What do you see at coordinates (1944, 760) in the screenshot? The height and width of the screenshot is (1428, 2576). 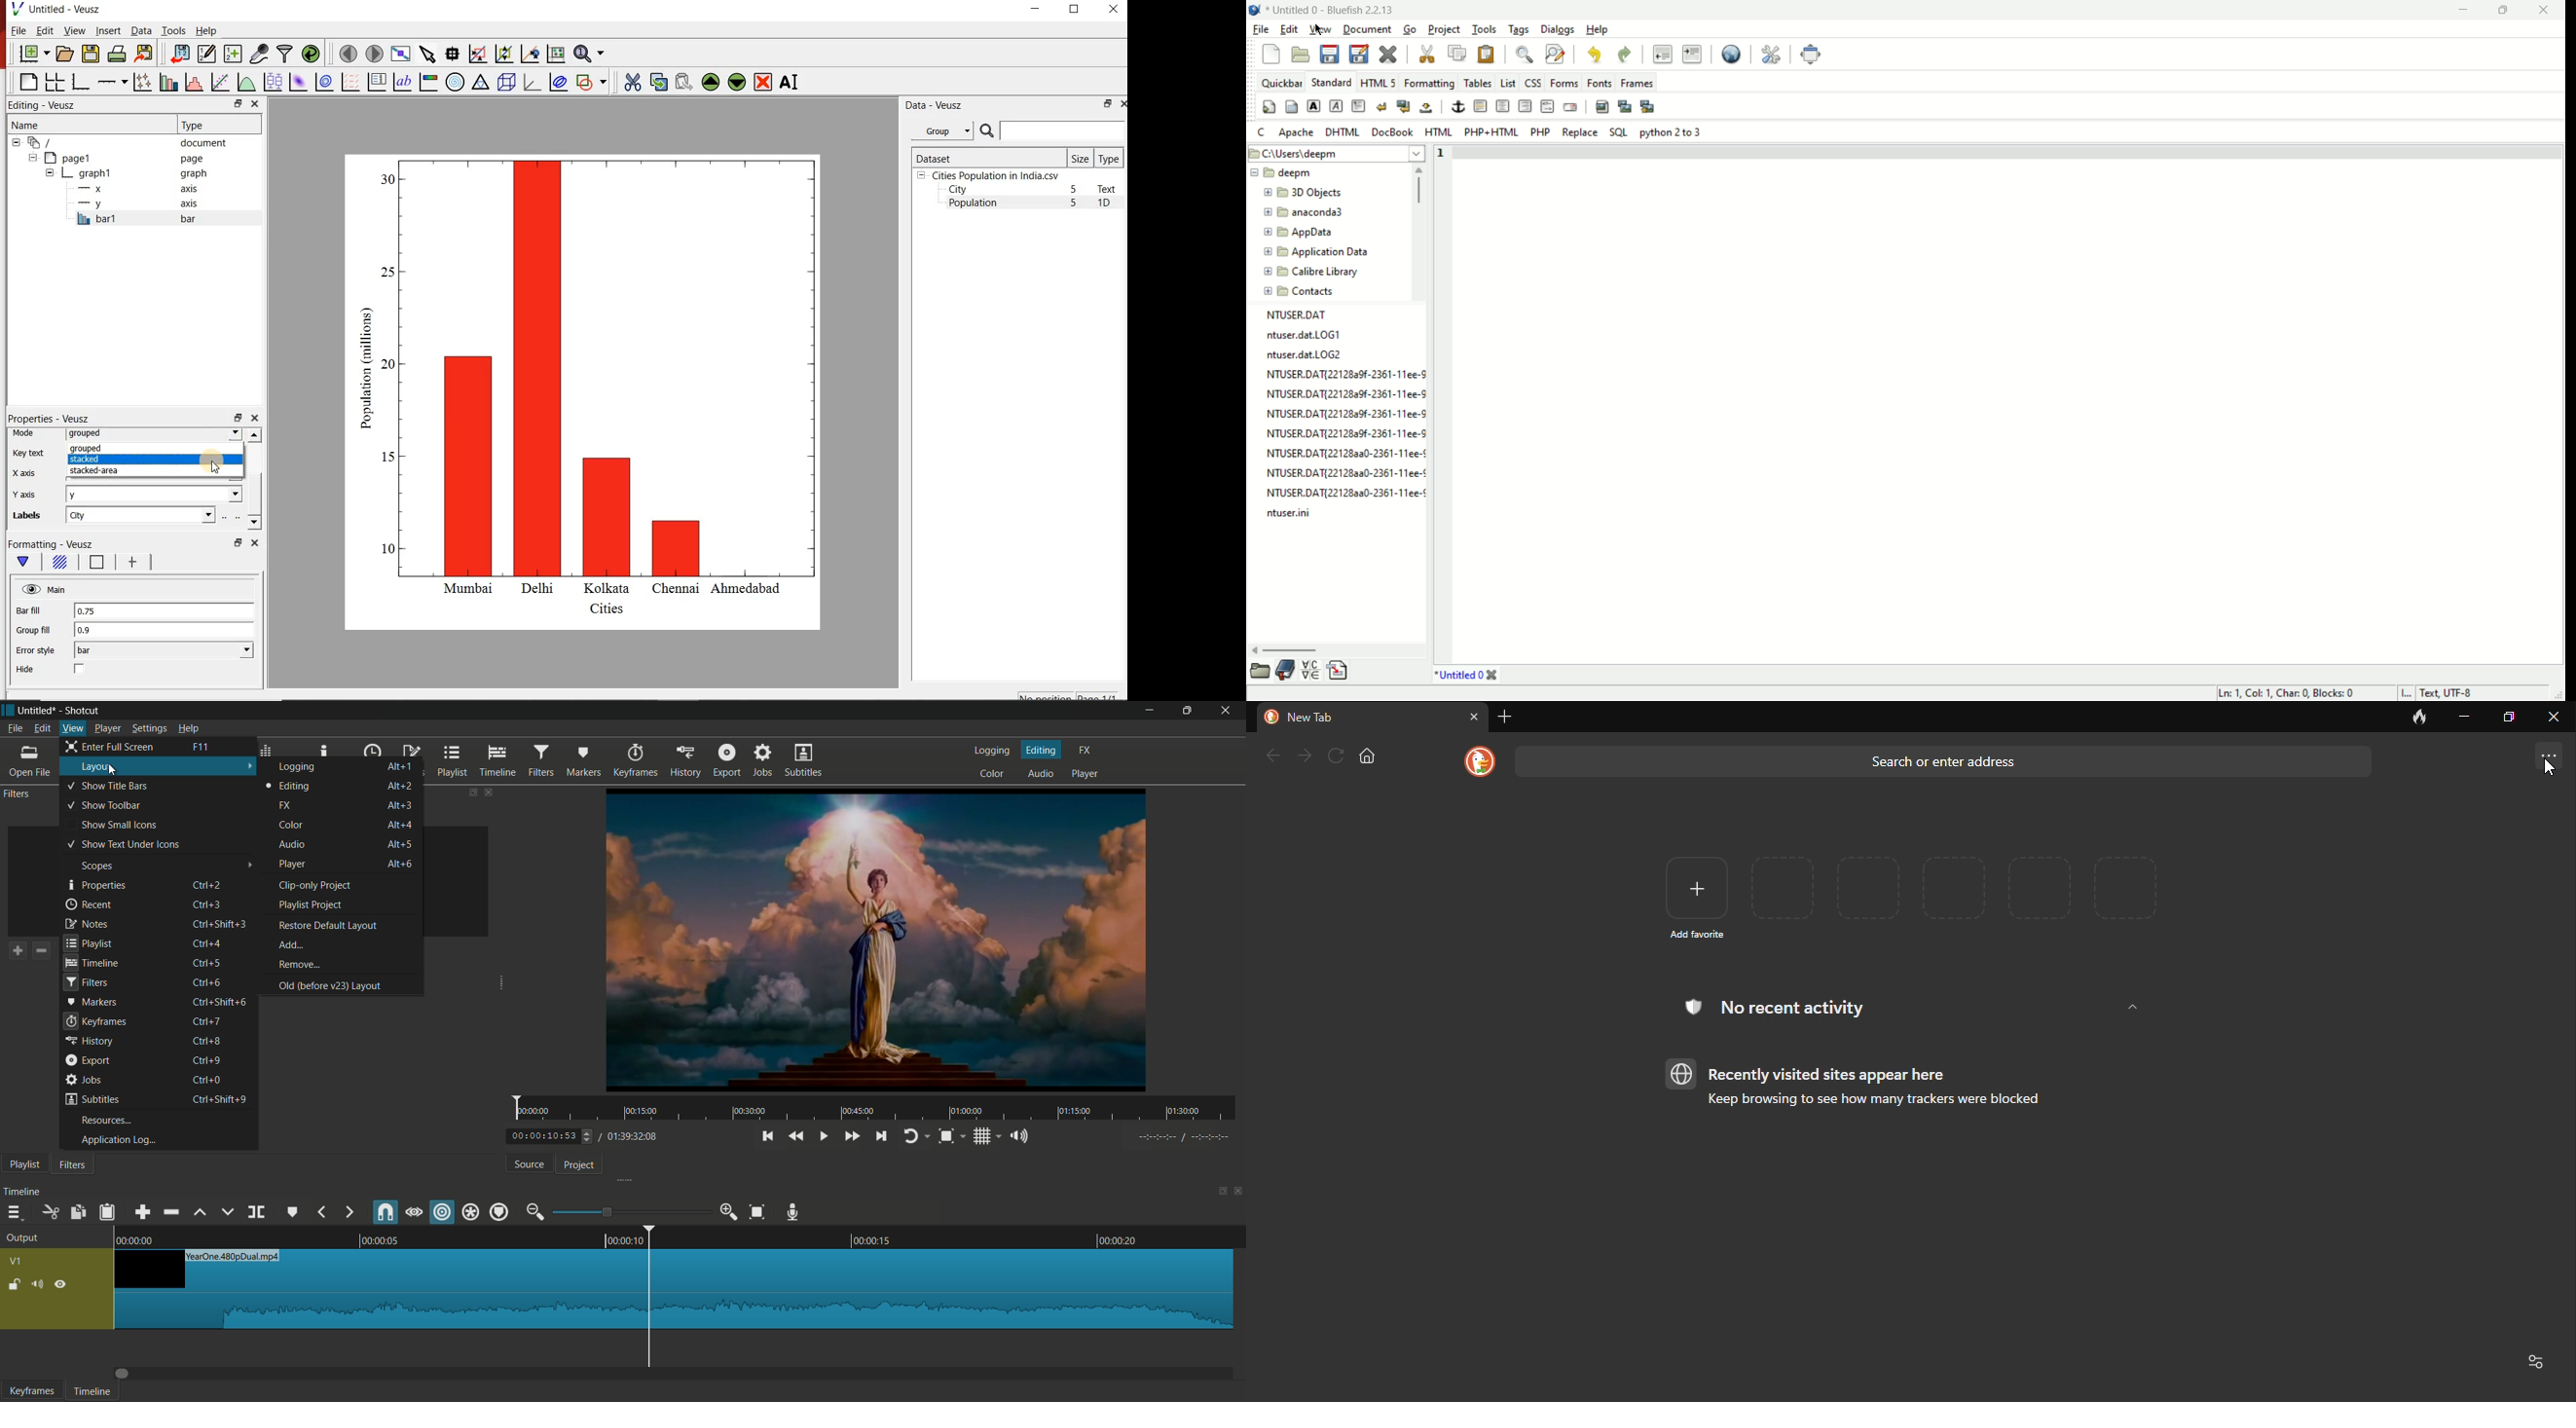 I see `search or enter address` at bounding box center [1944, 760].